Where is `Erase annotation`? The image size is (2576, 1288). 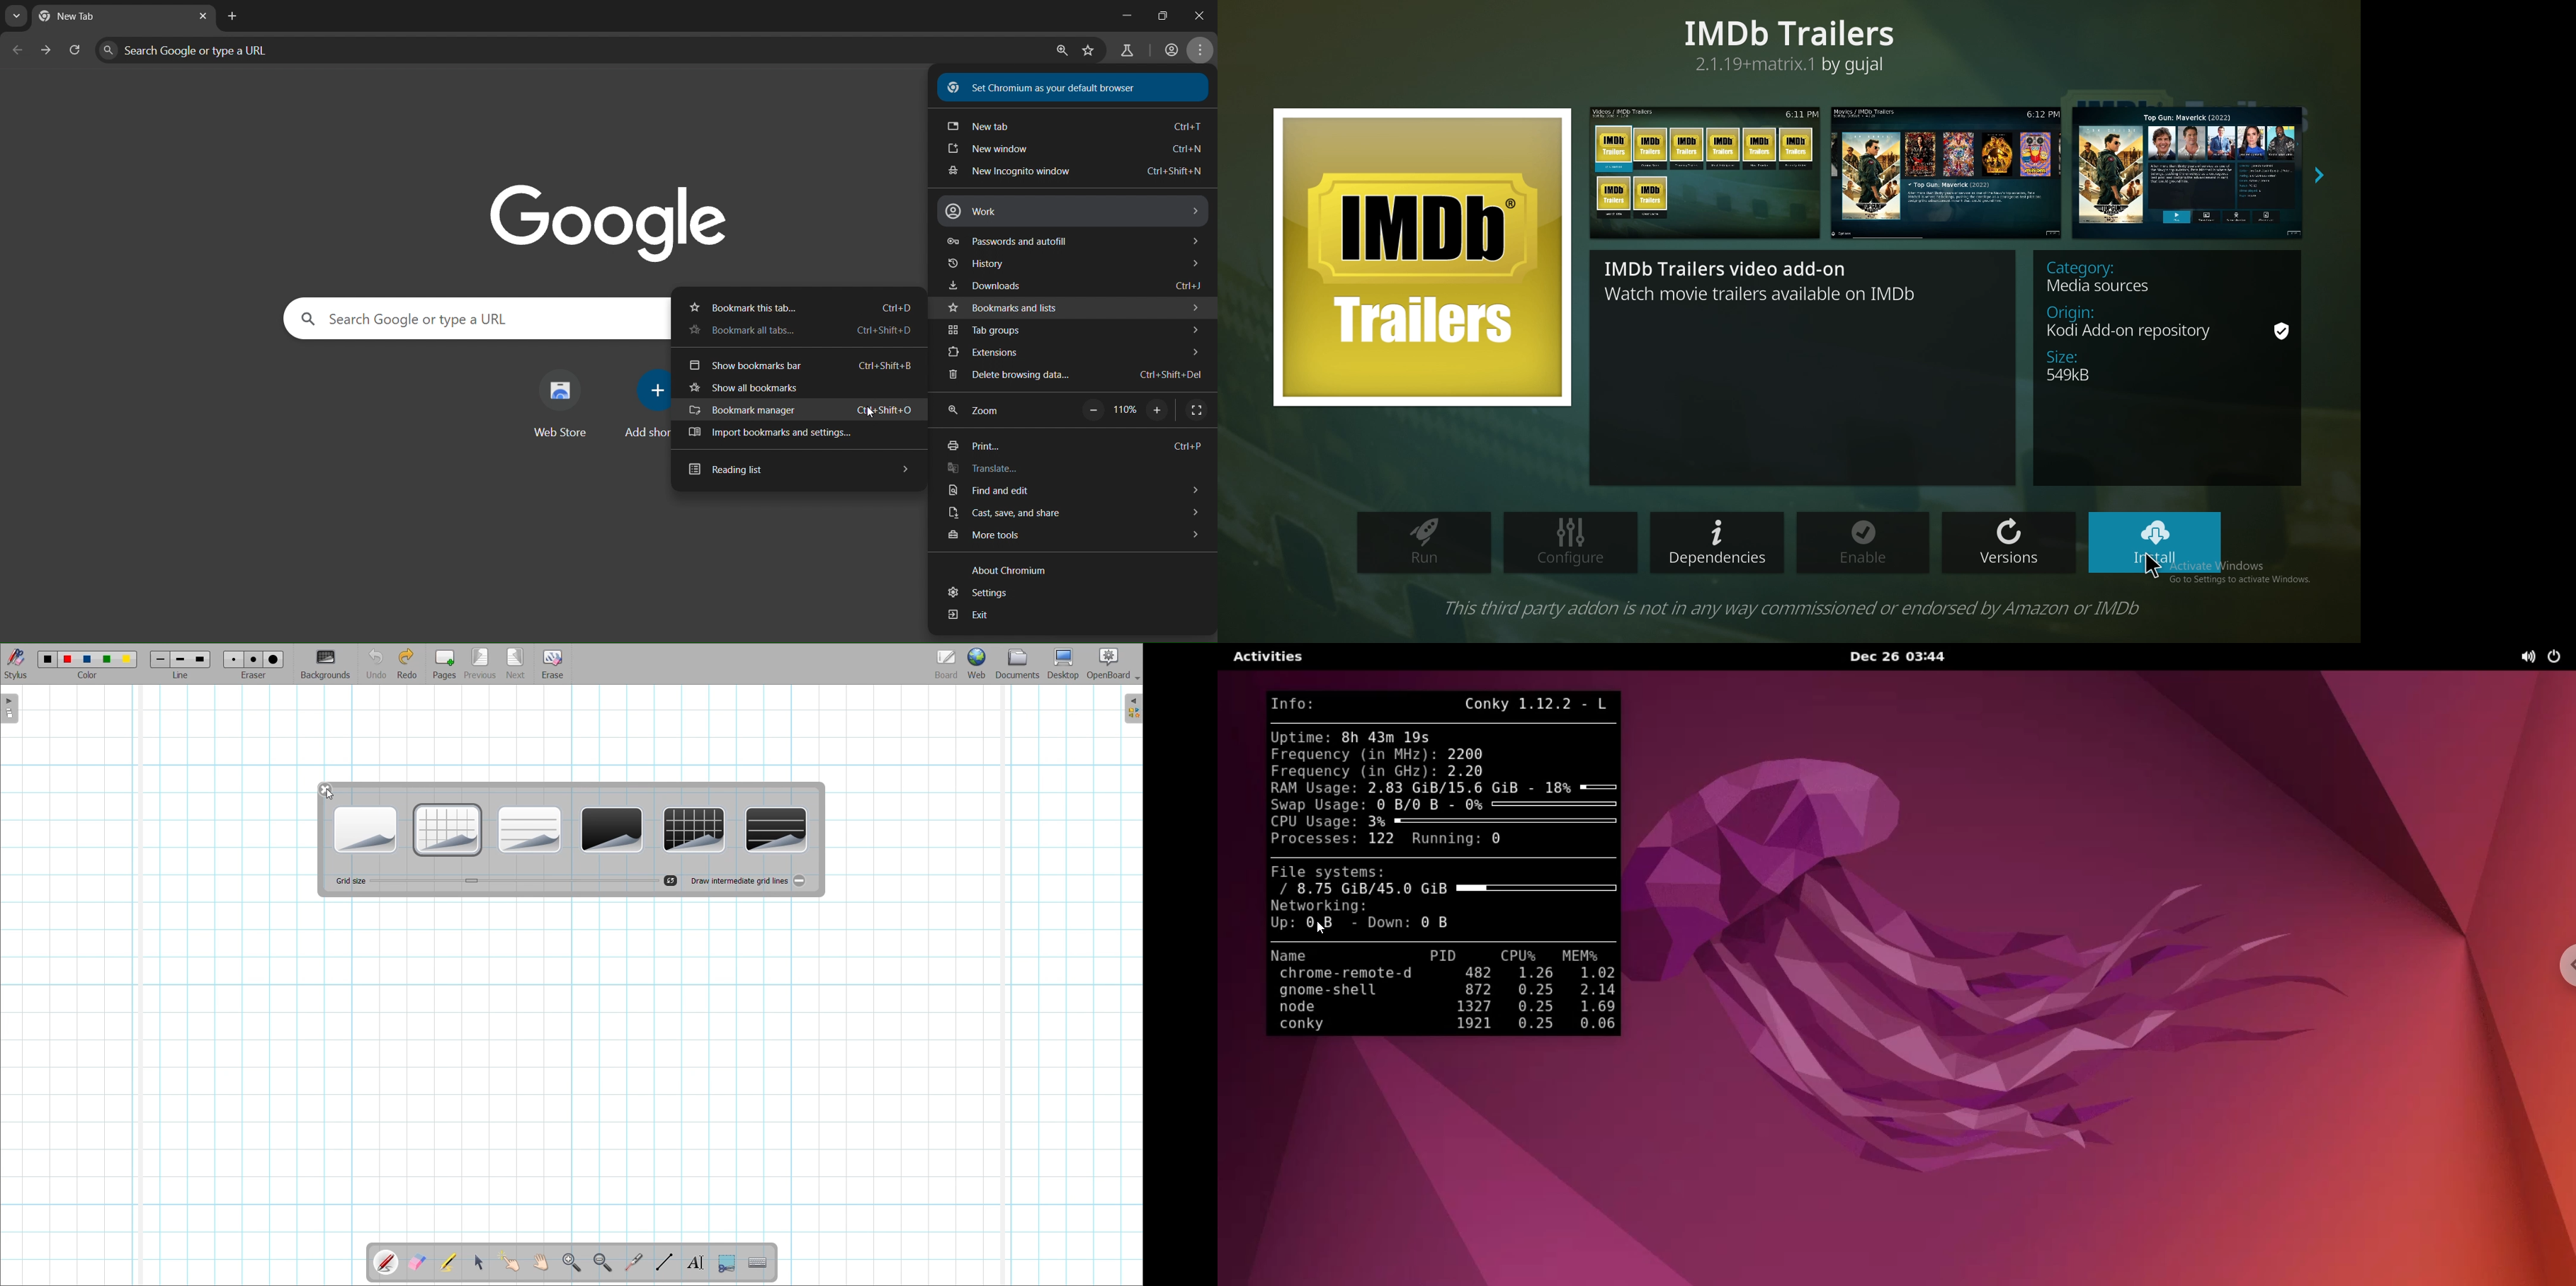
Erase annotation is located at coordinates (416, 1262).